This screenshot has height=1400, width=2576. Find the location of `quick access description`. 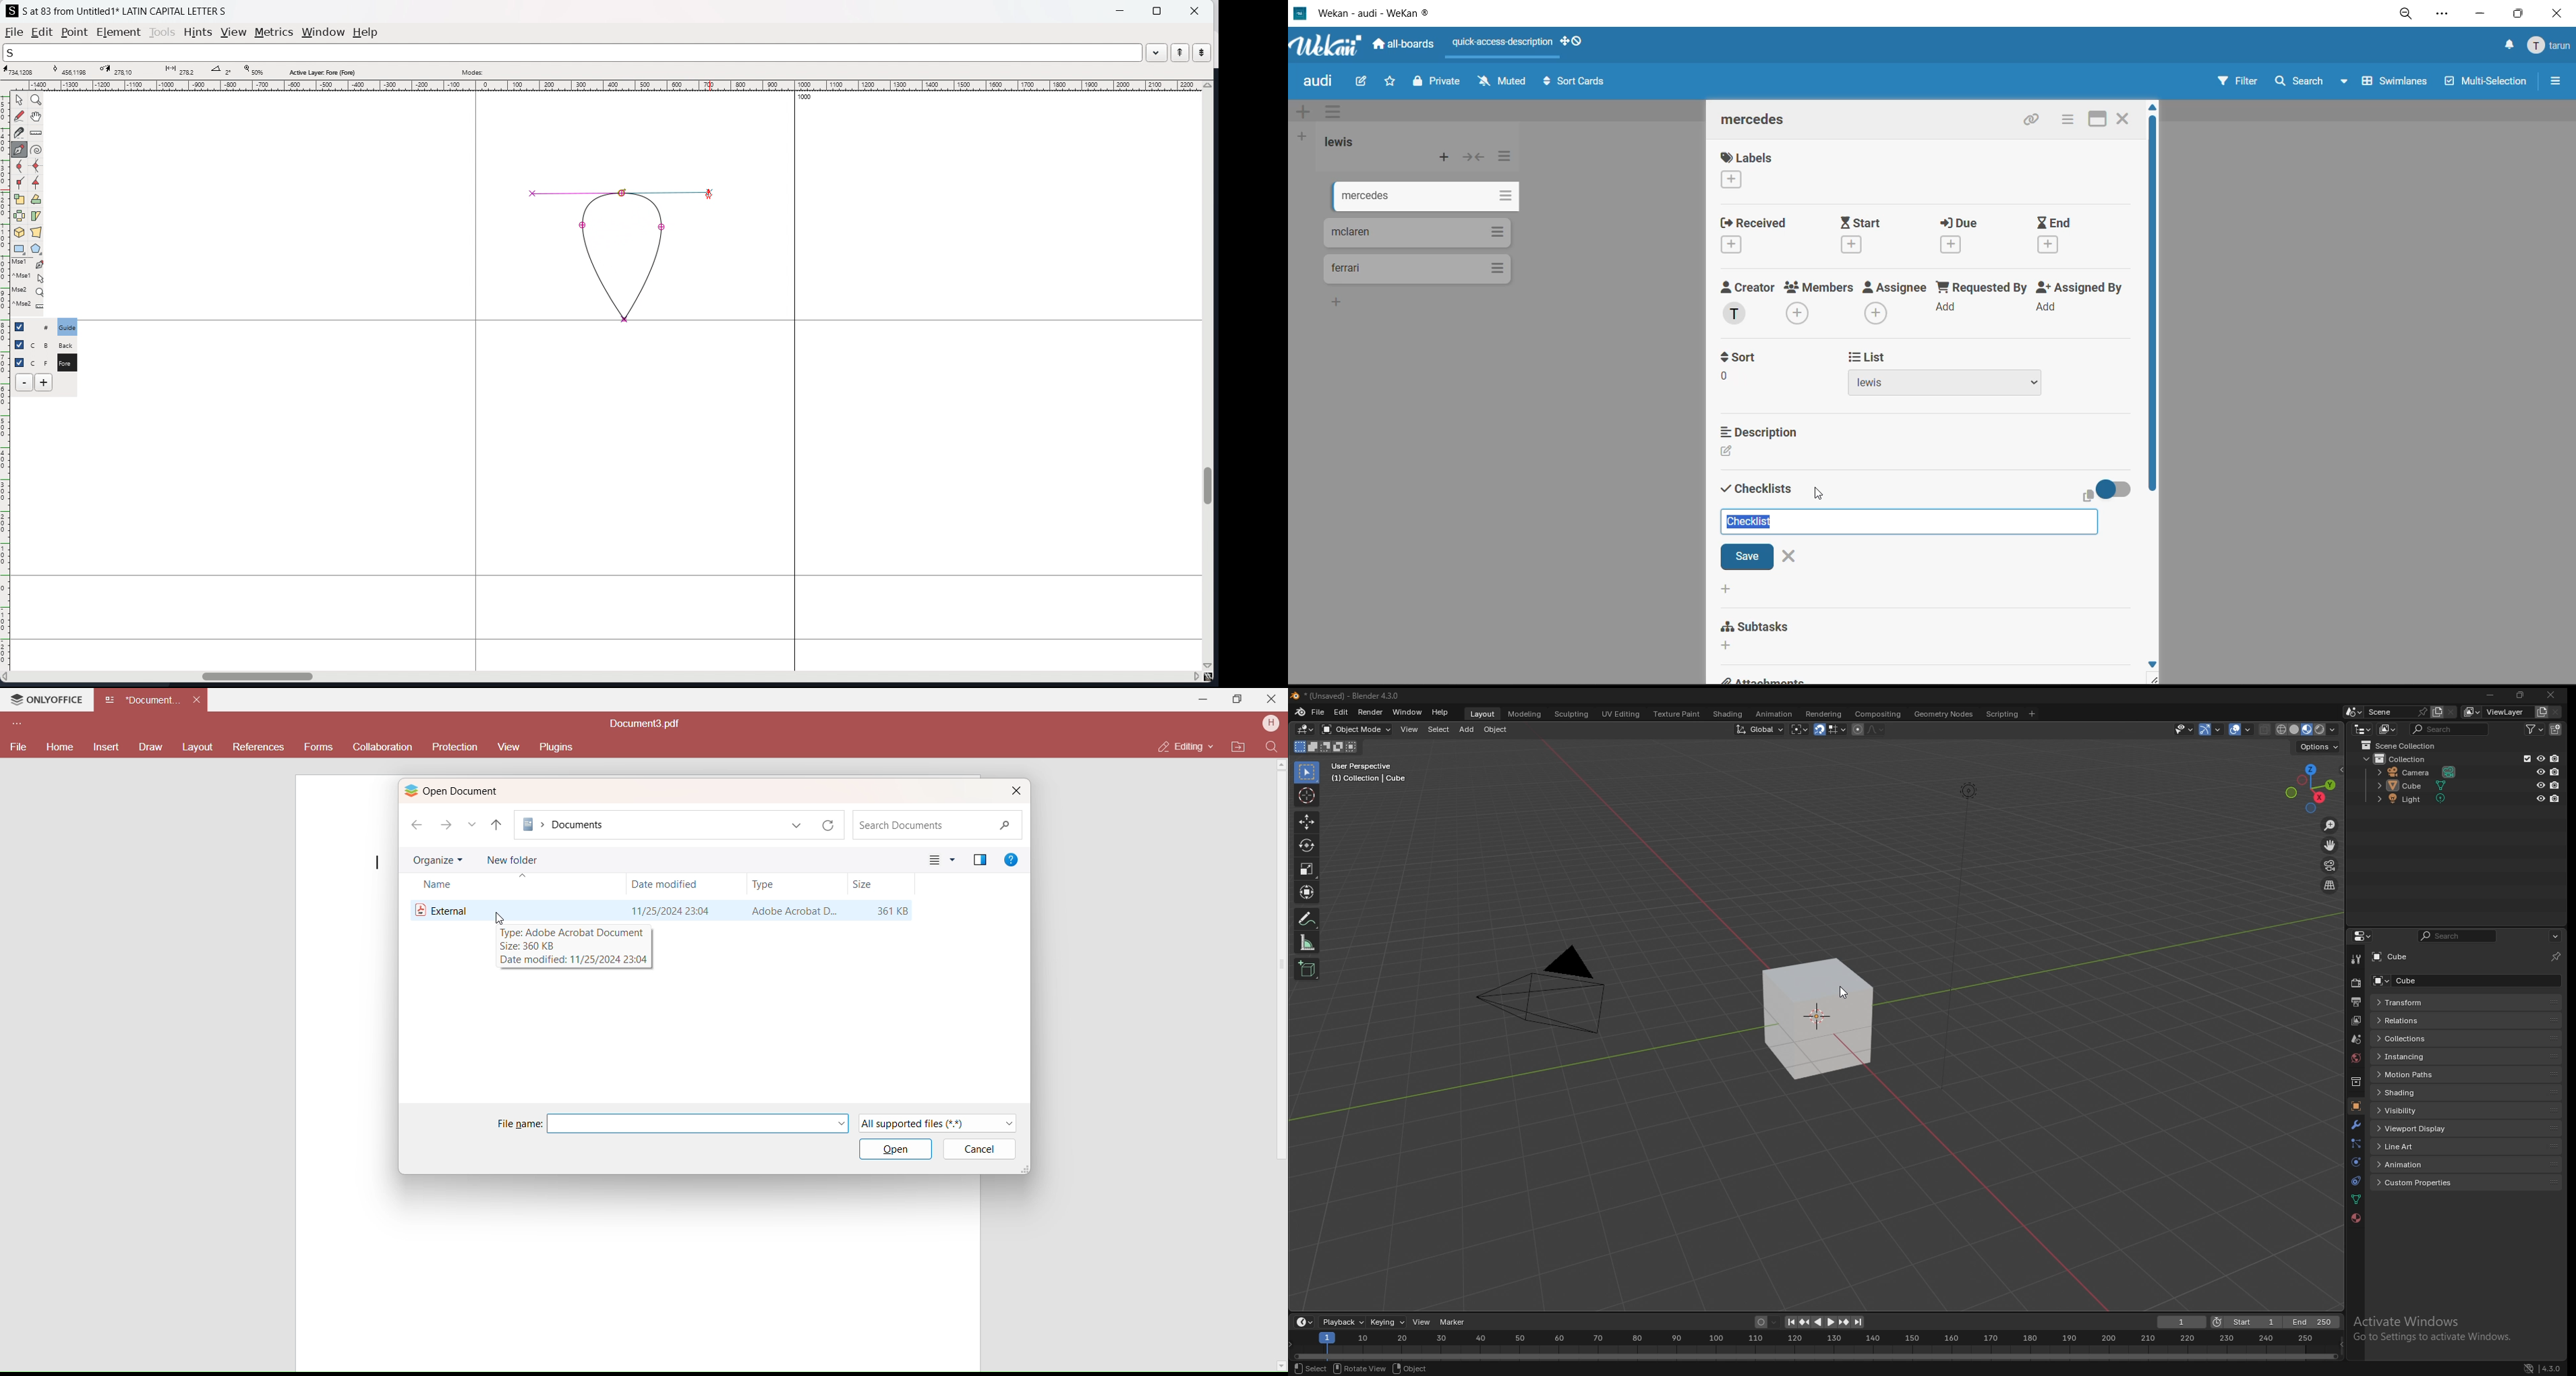

quick access description is located at coordinates (1506, 43).